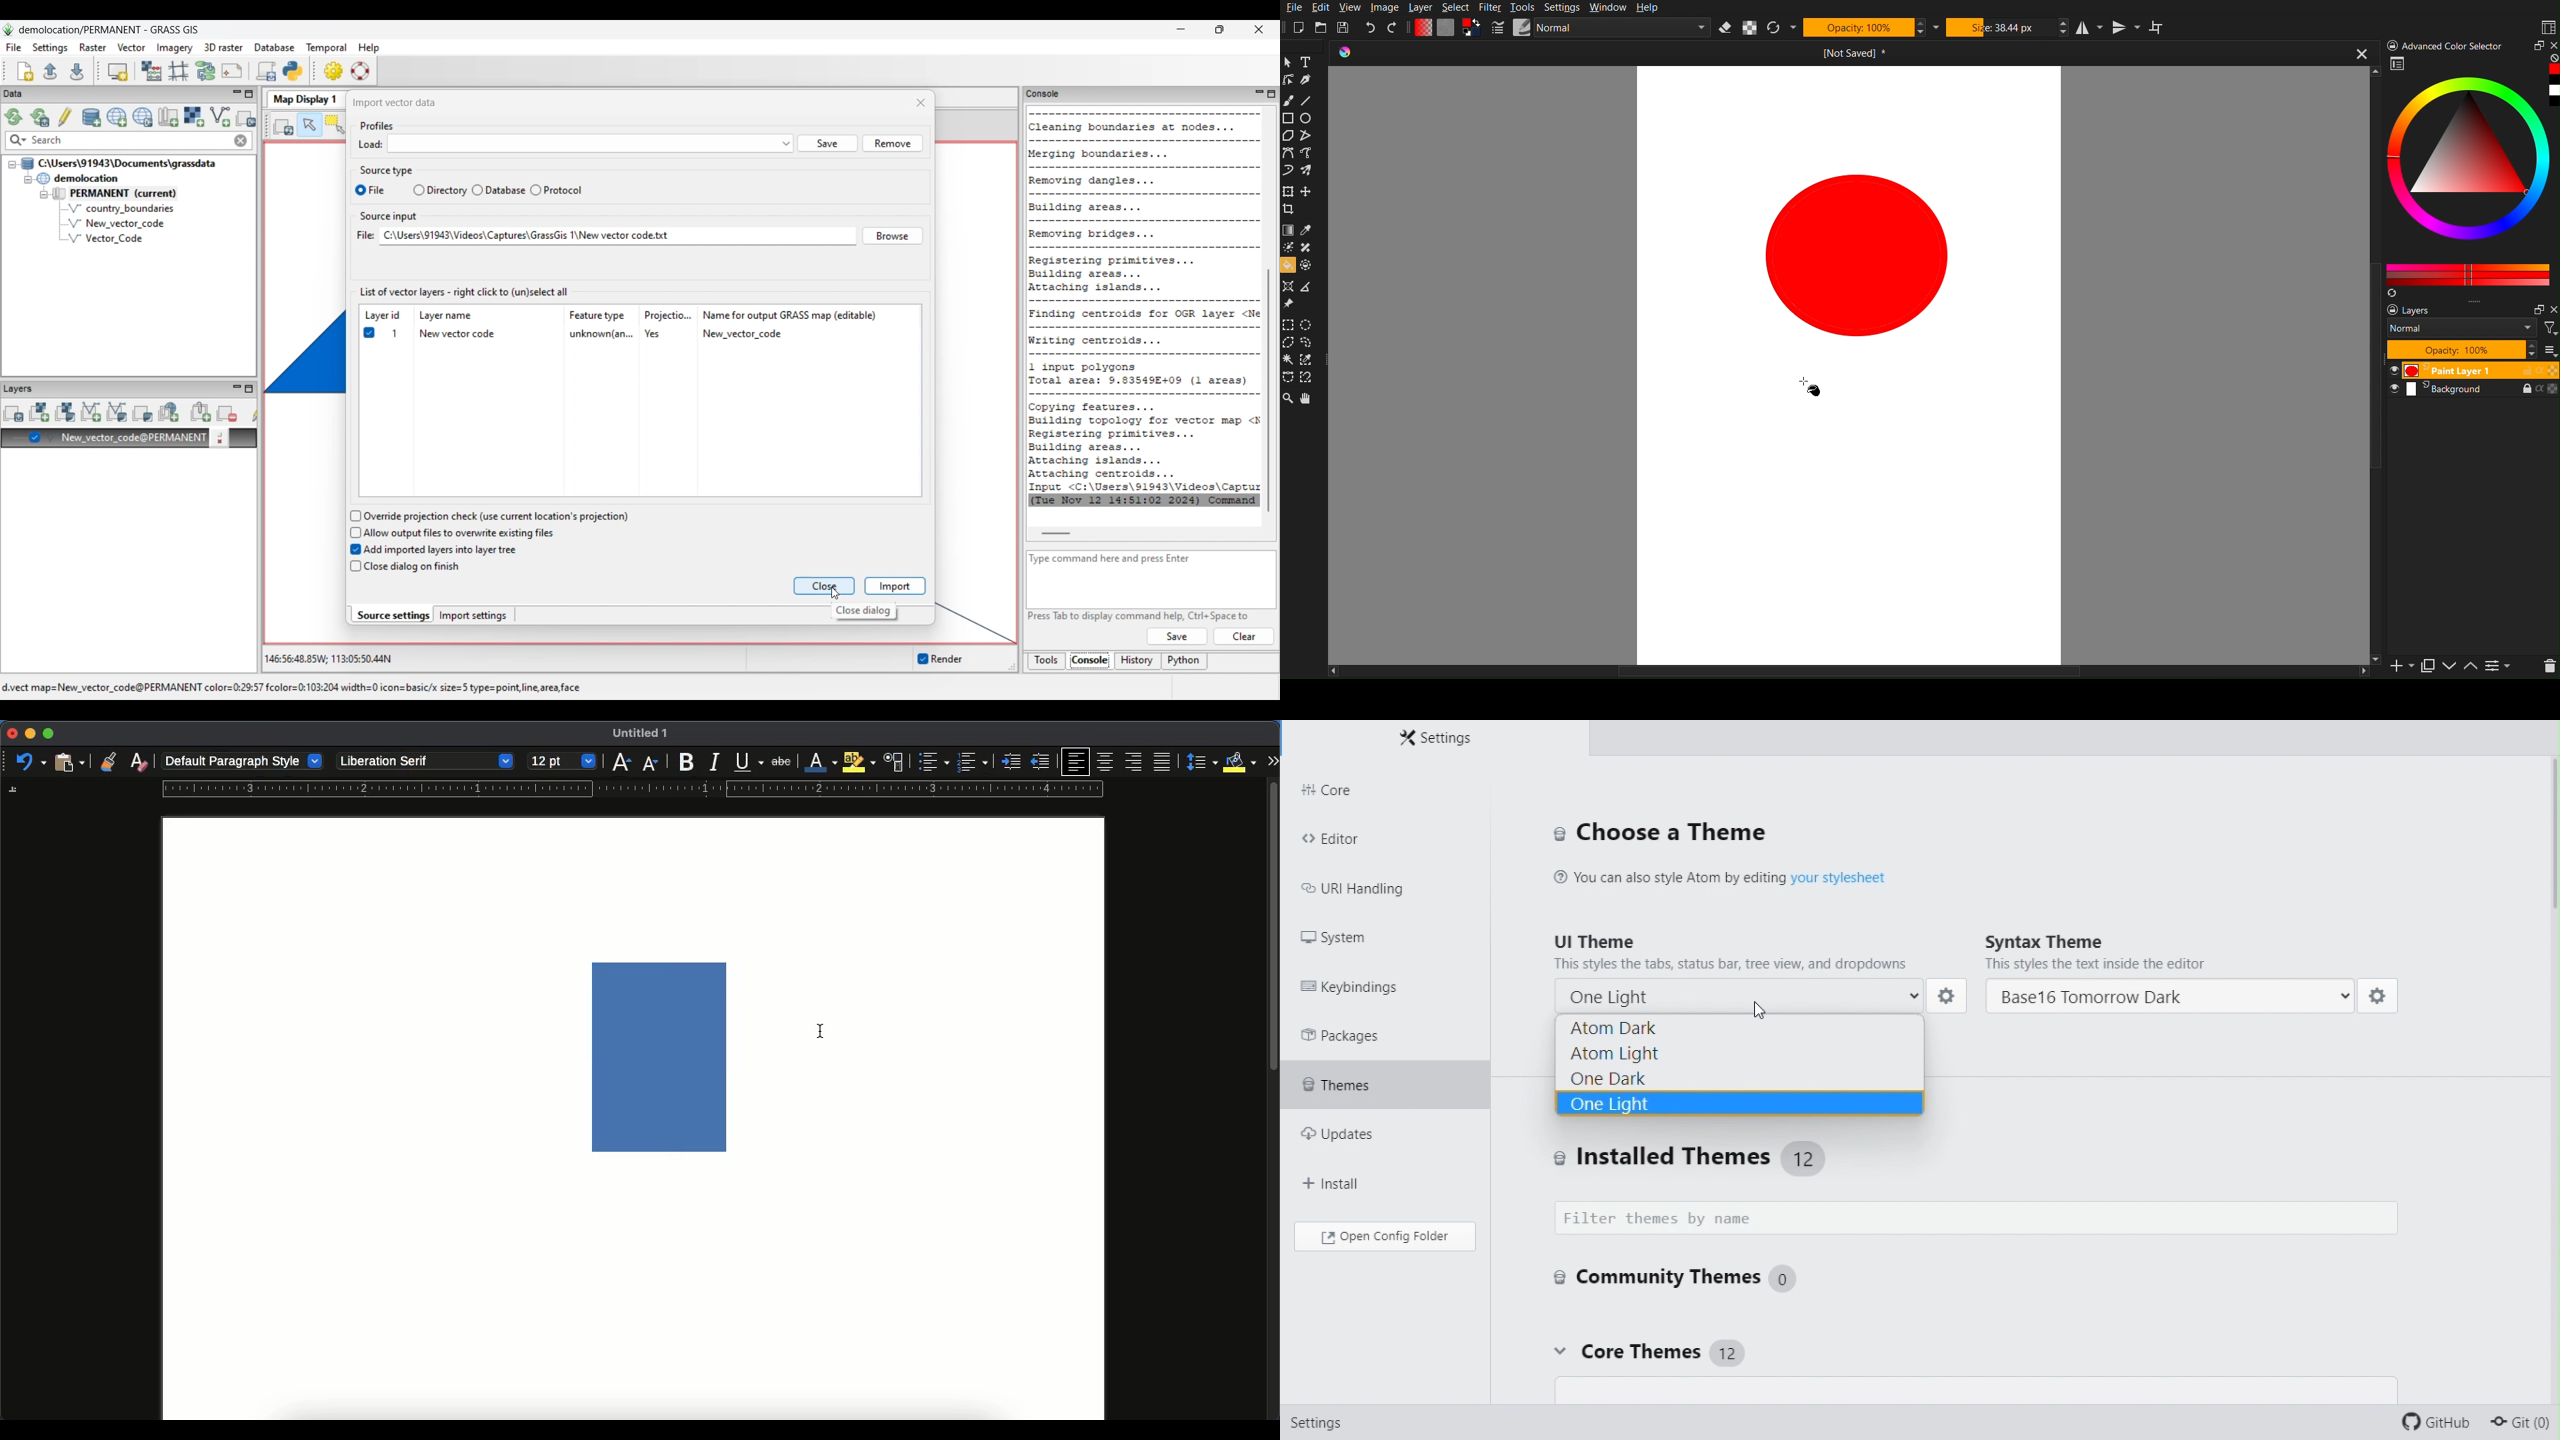  Describe the element at coordinates (632, 789) in the screenshot. I see `guide` at that location.